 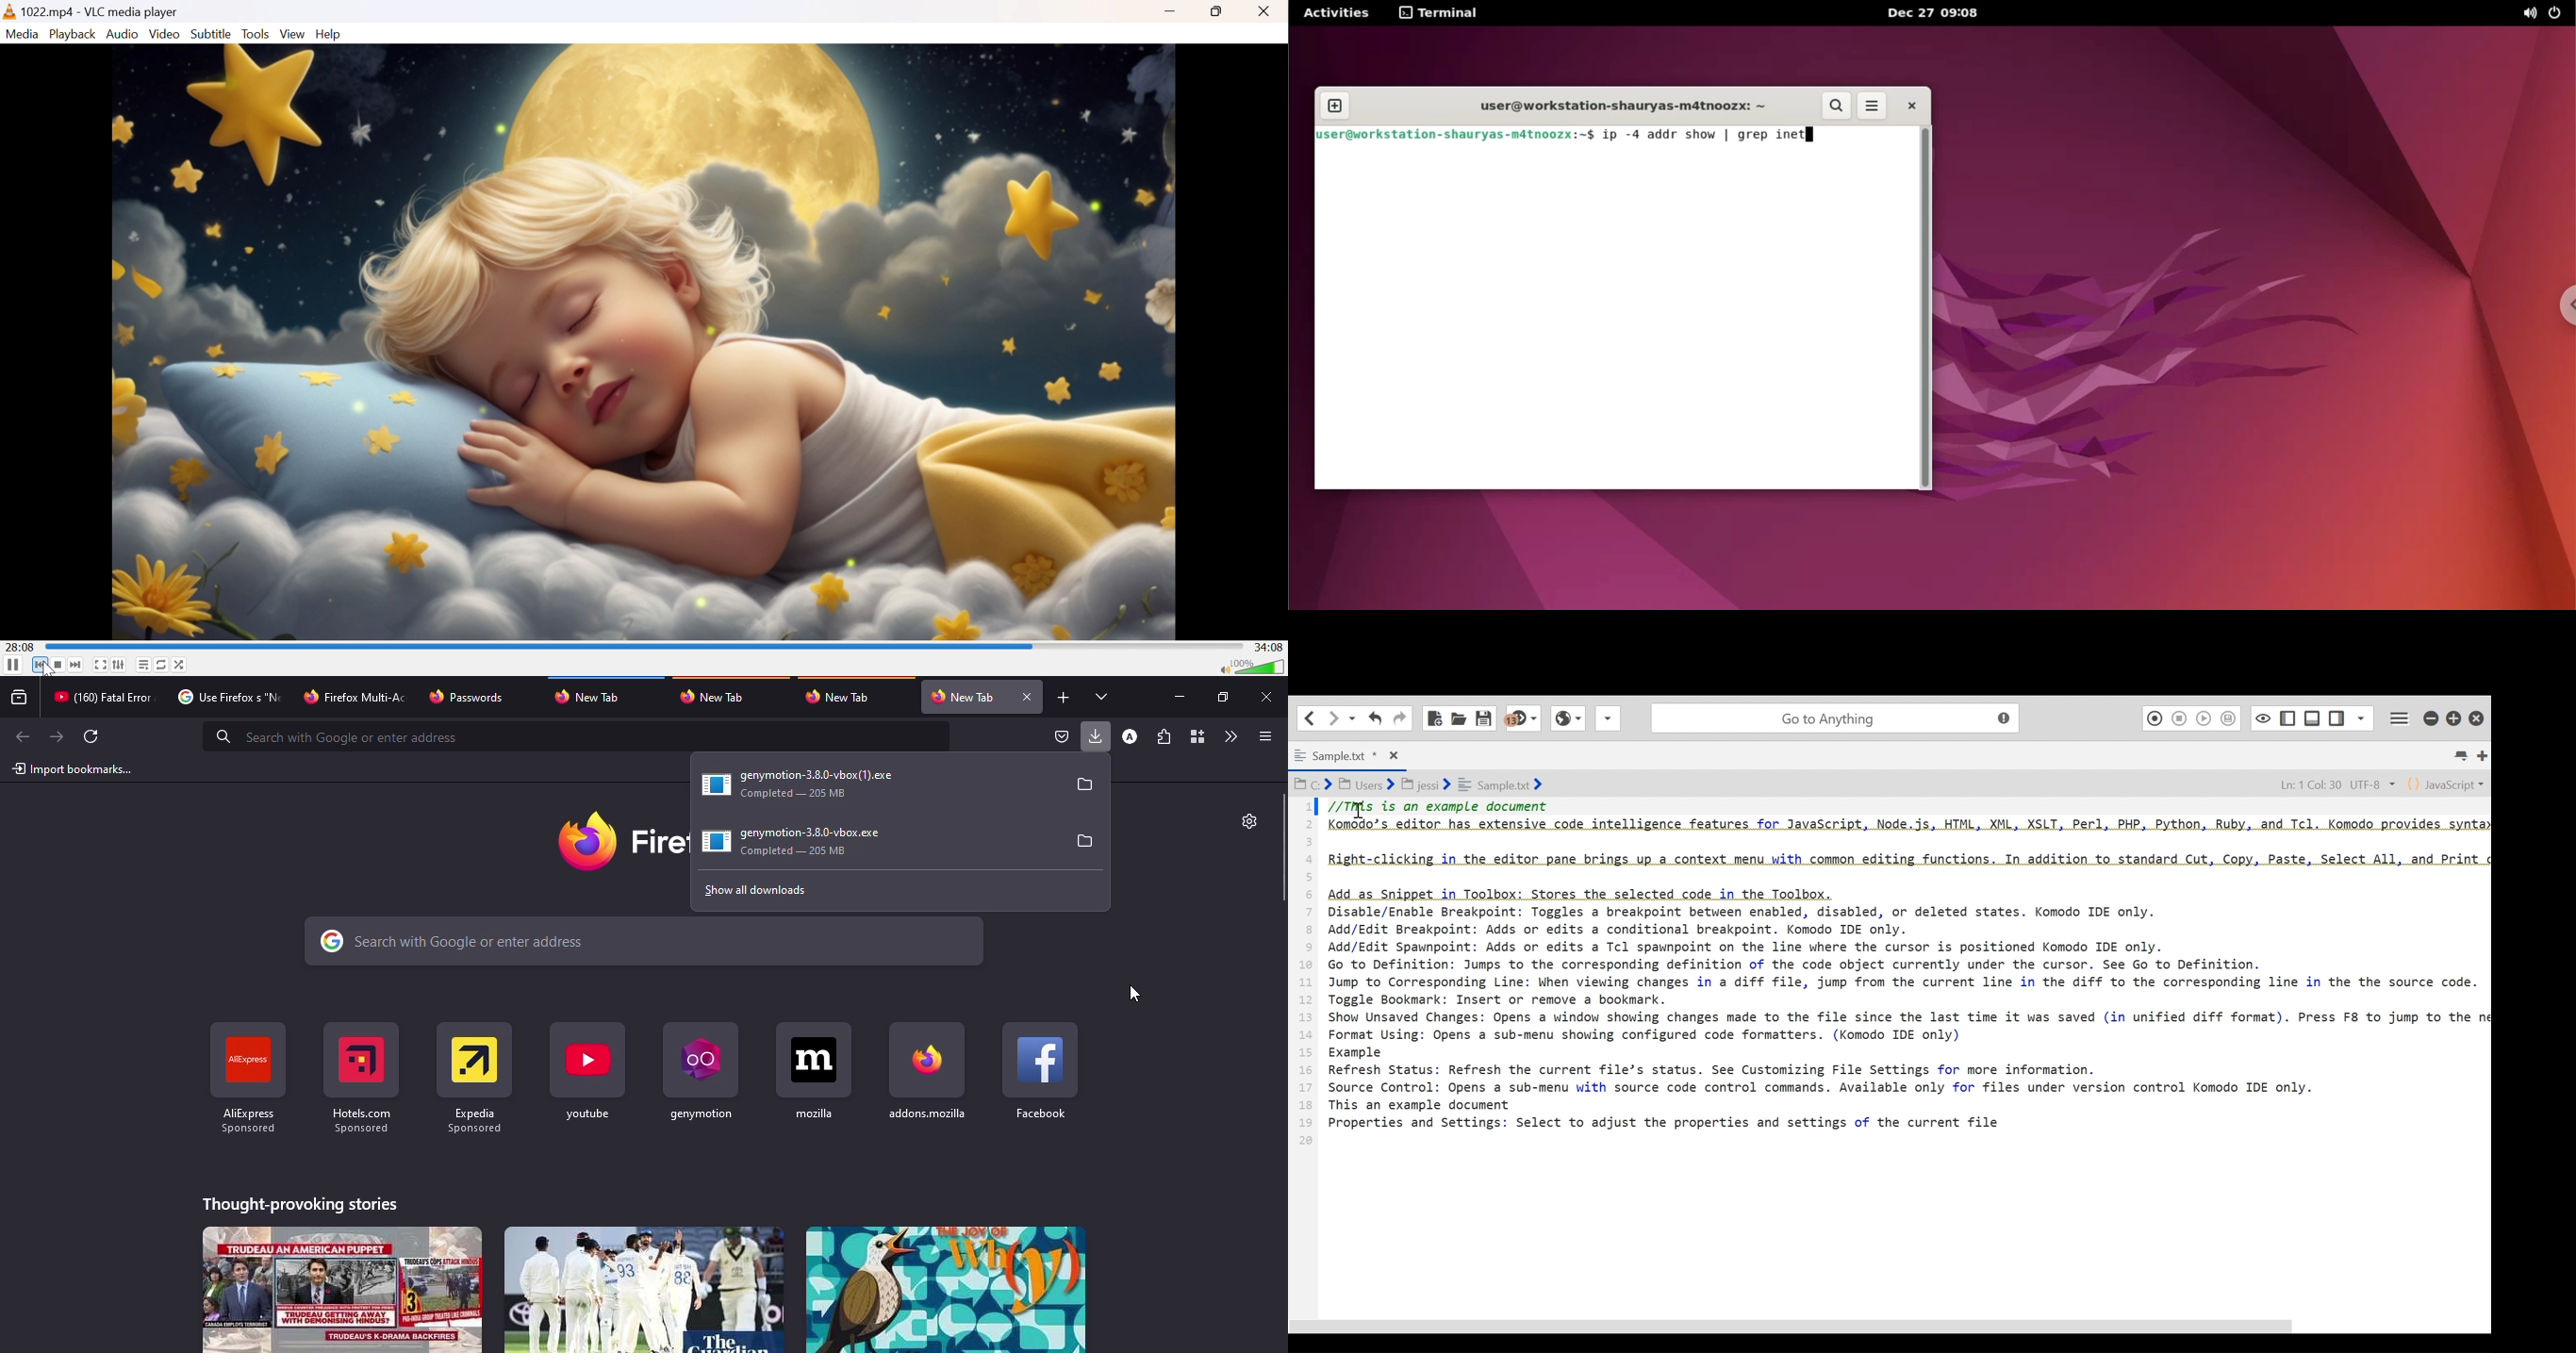 What do you see at coordinates (2154, 717) in the screenshot?
I see `Record Macro` at bounding box center [2154, 717].